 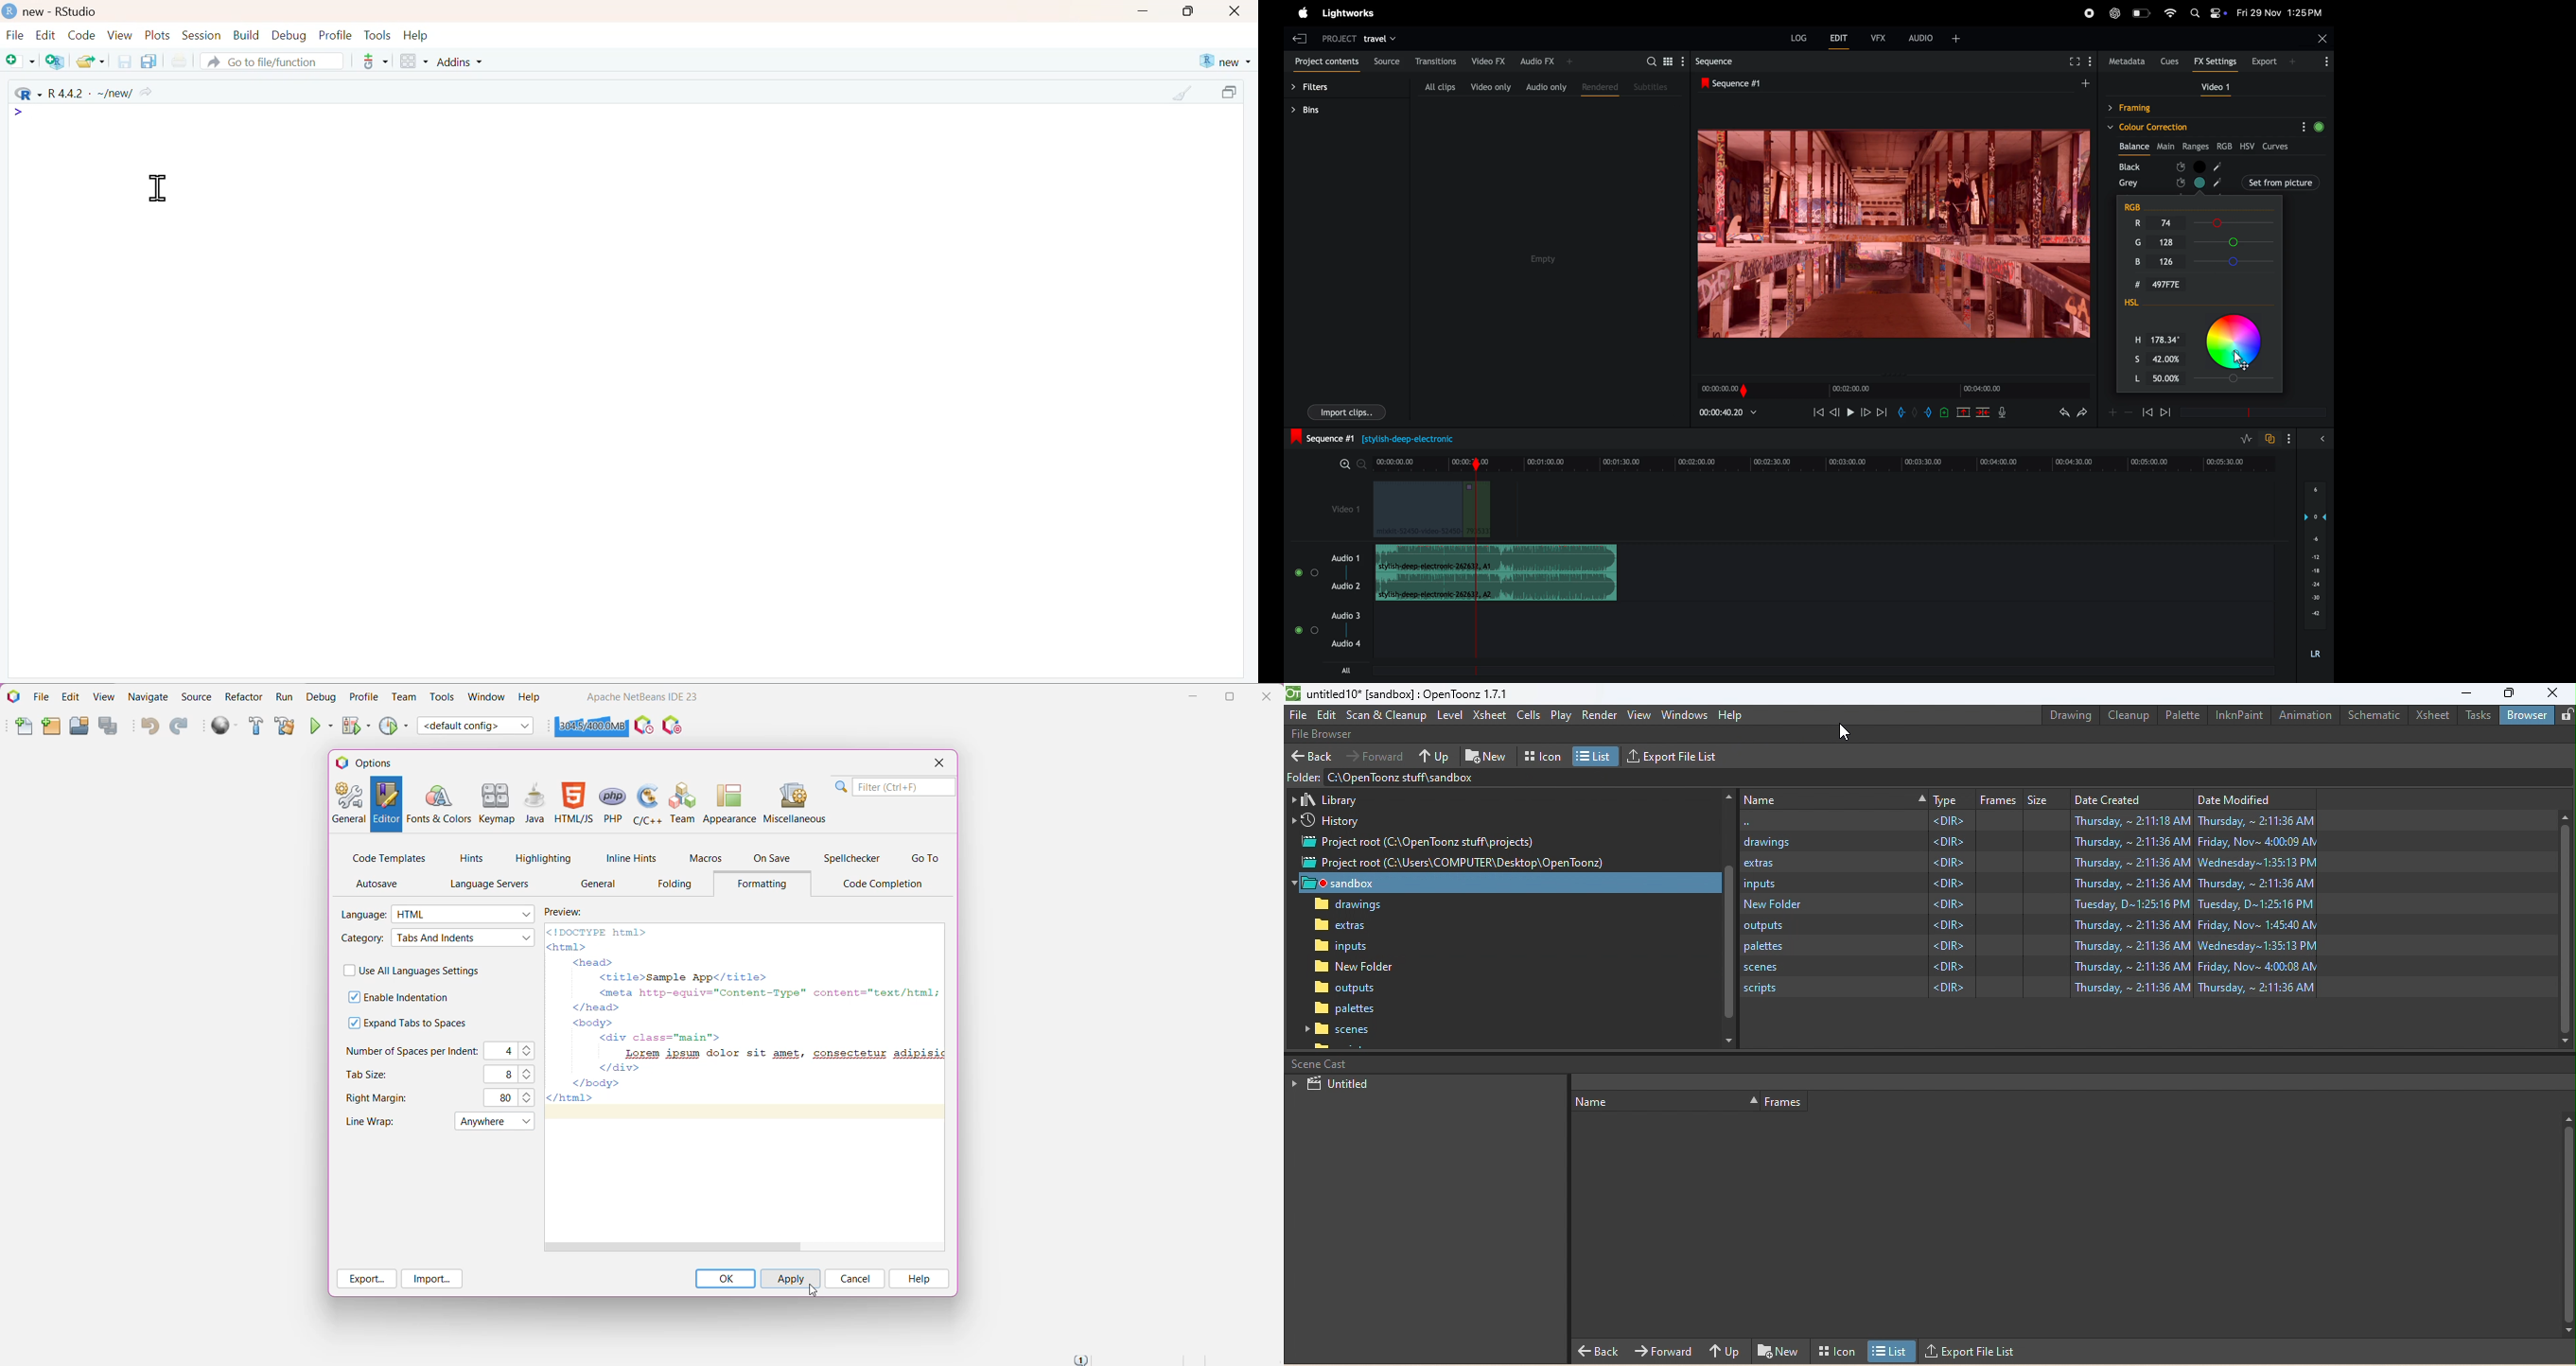 What do you see at coordinates (1191, 11) in the screenshot?
I see `maximize` at bounding box center [1191, 11].